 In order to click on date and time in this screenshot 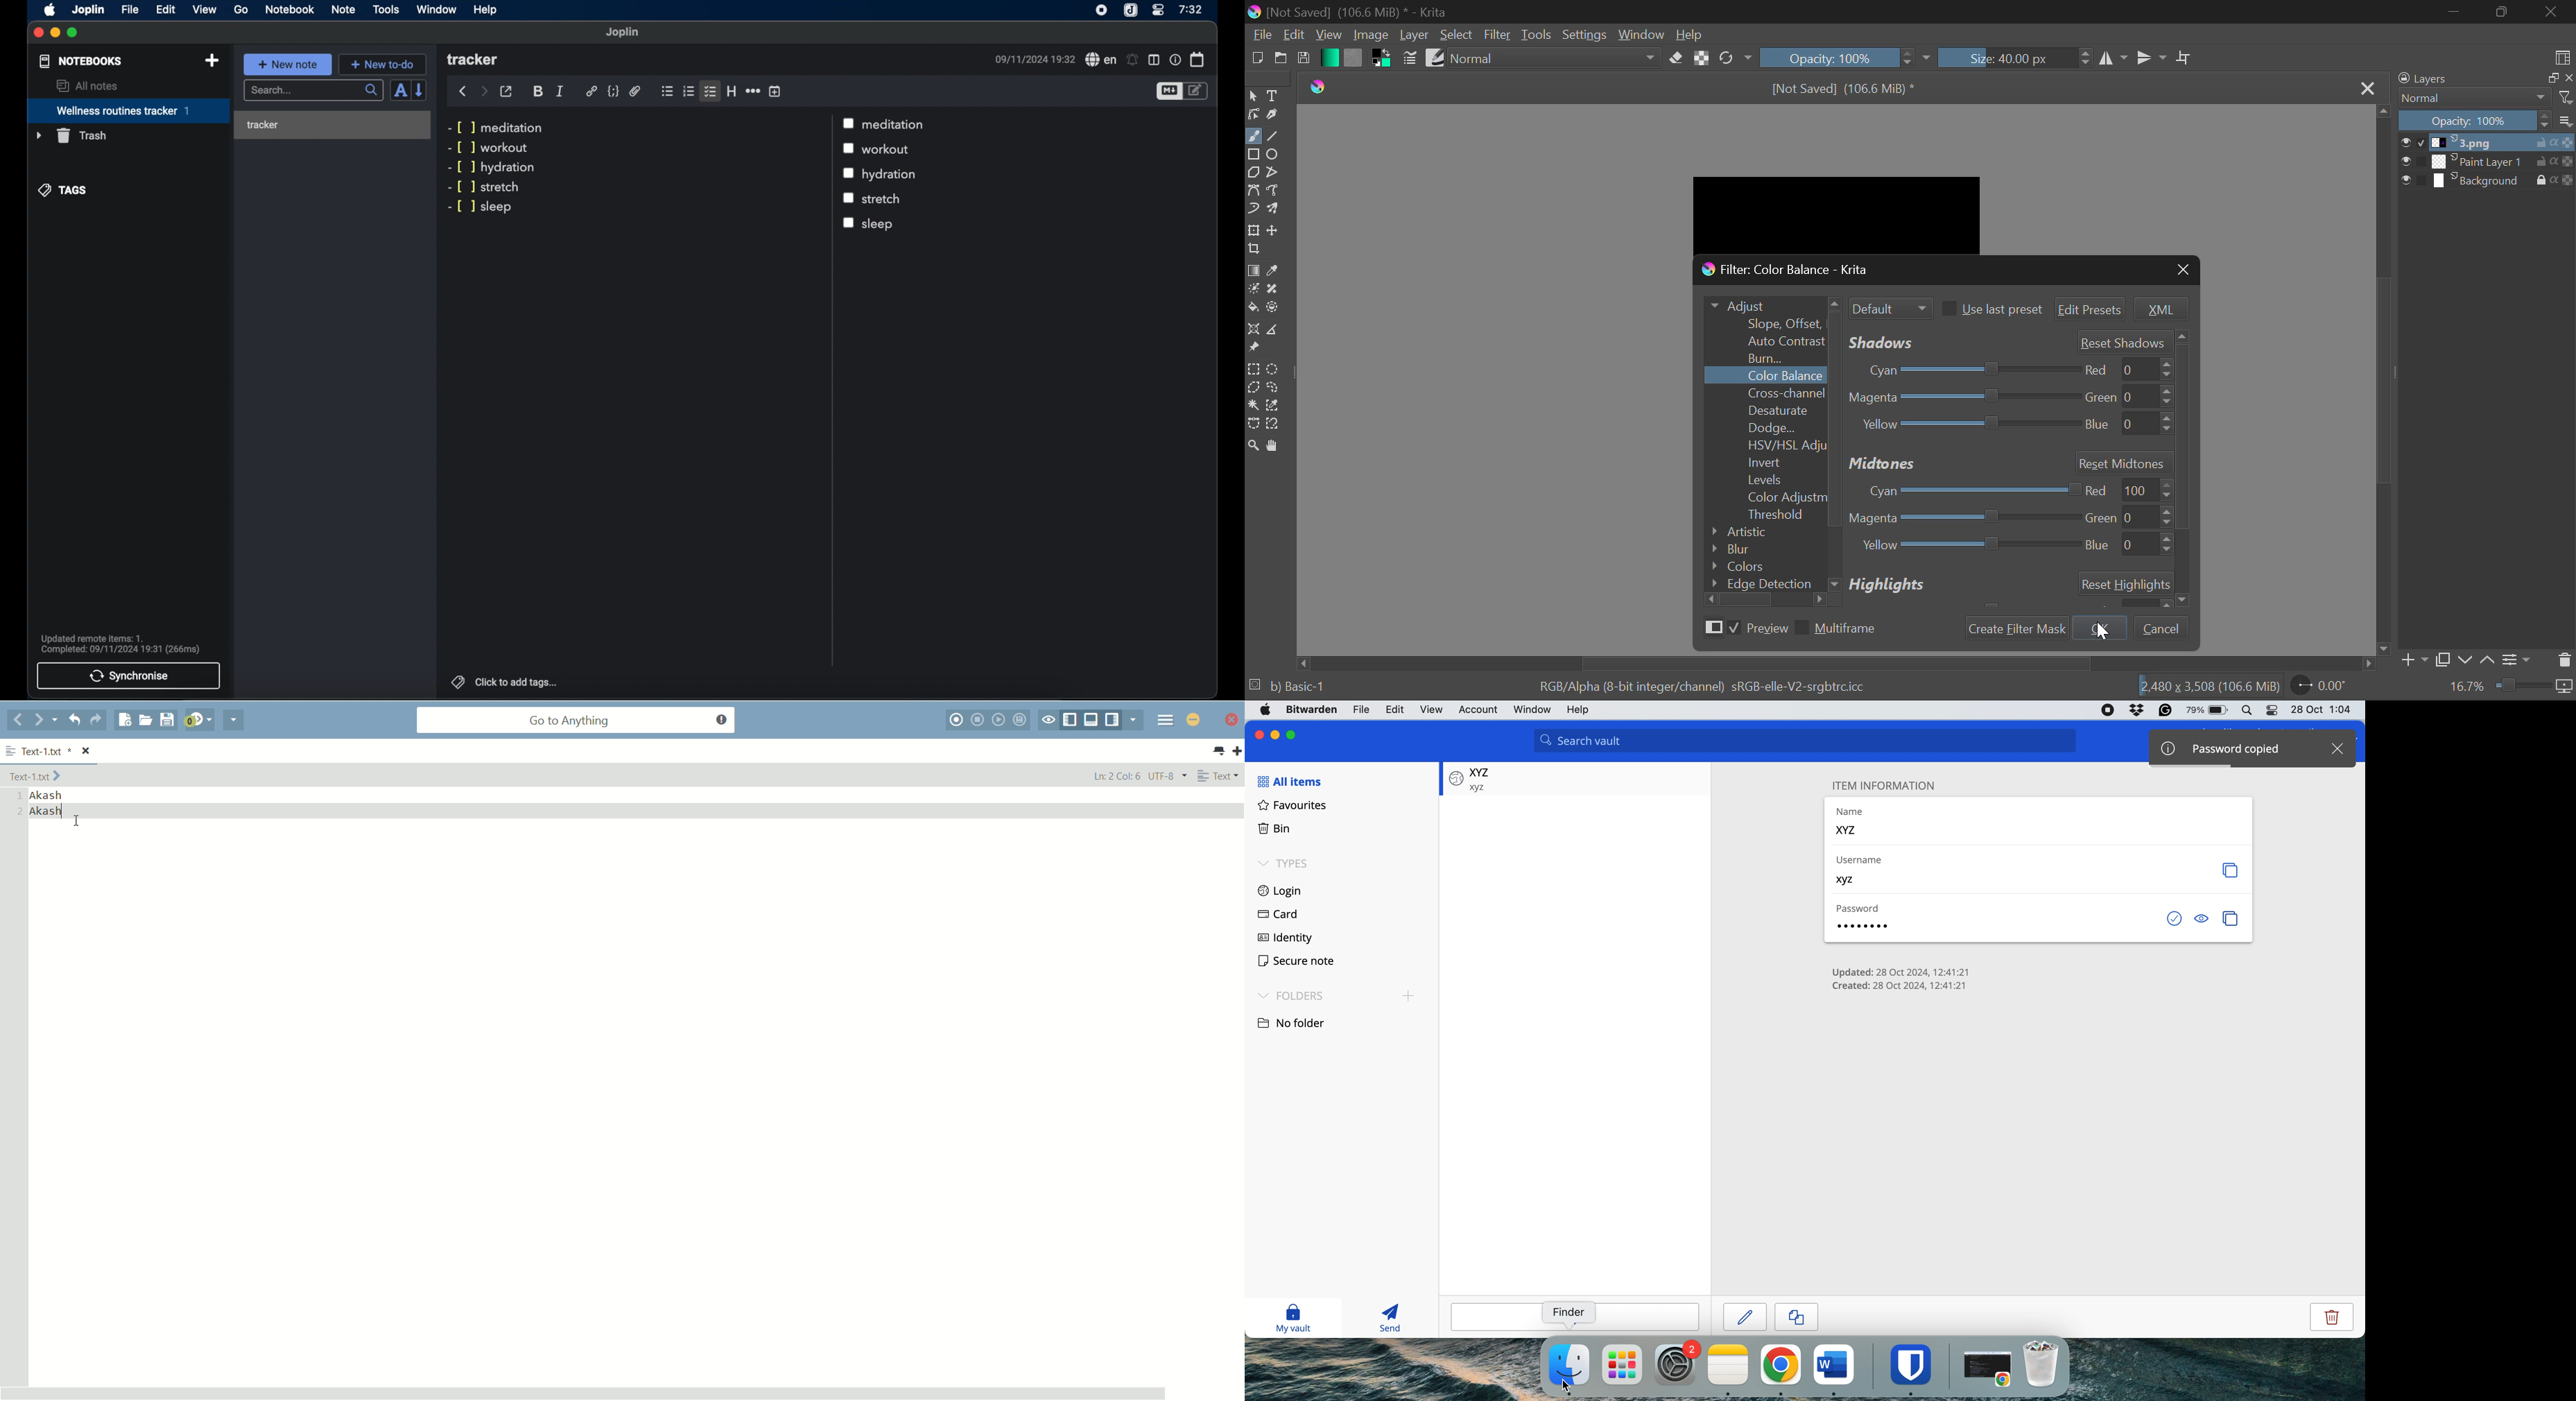, I will do `click(2323, 709)`.